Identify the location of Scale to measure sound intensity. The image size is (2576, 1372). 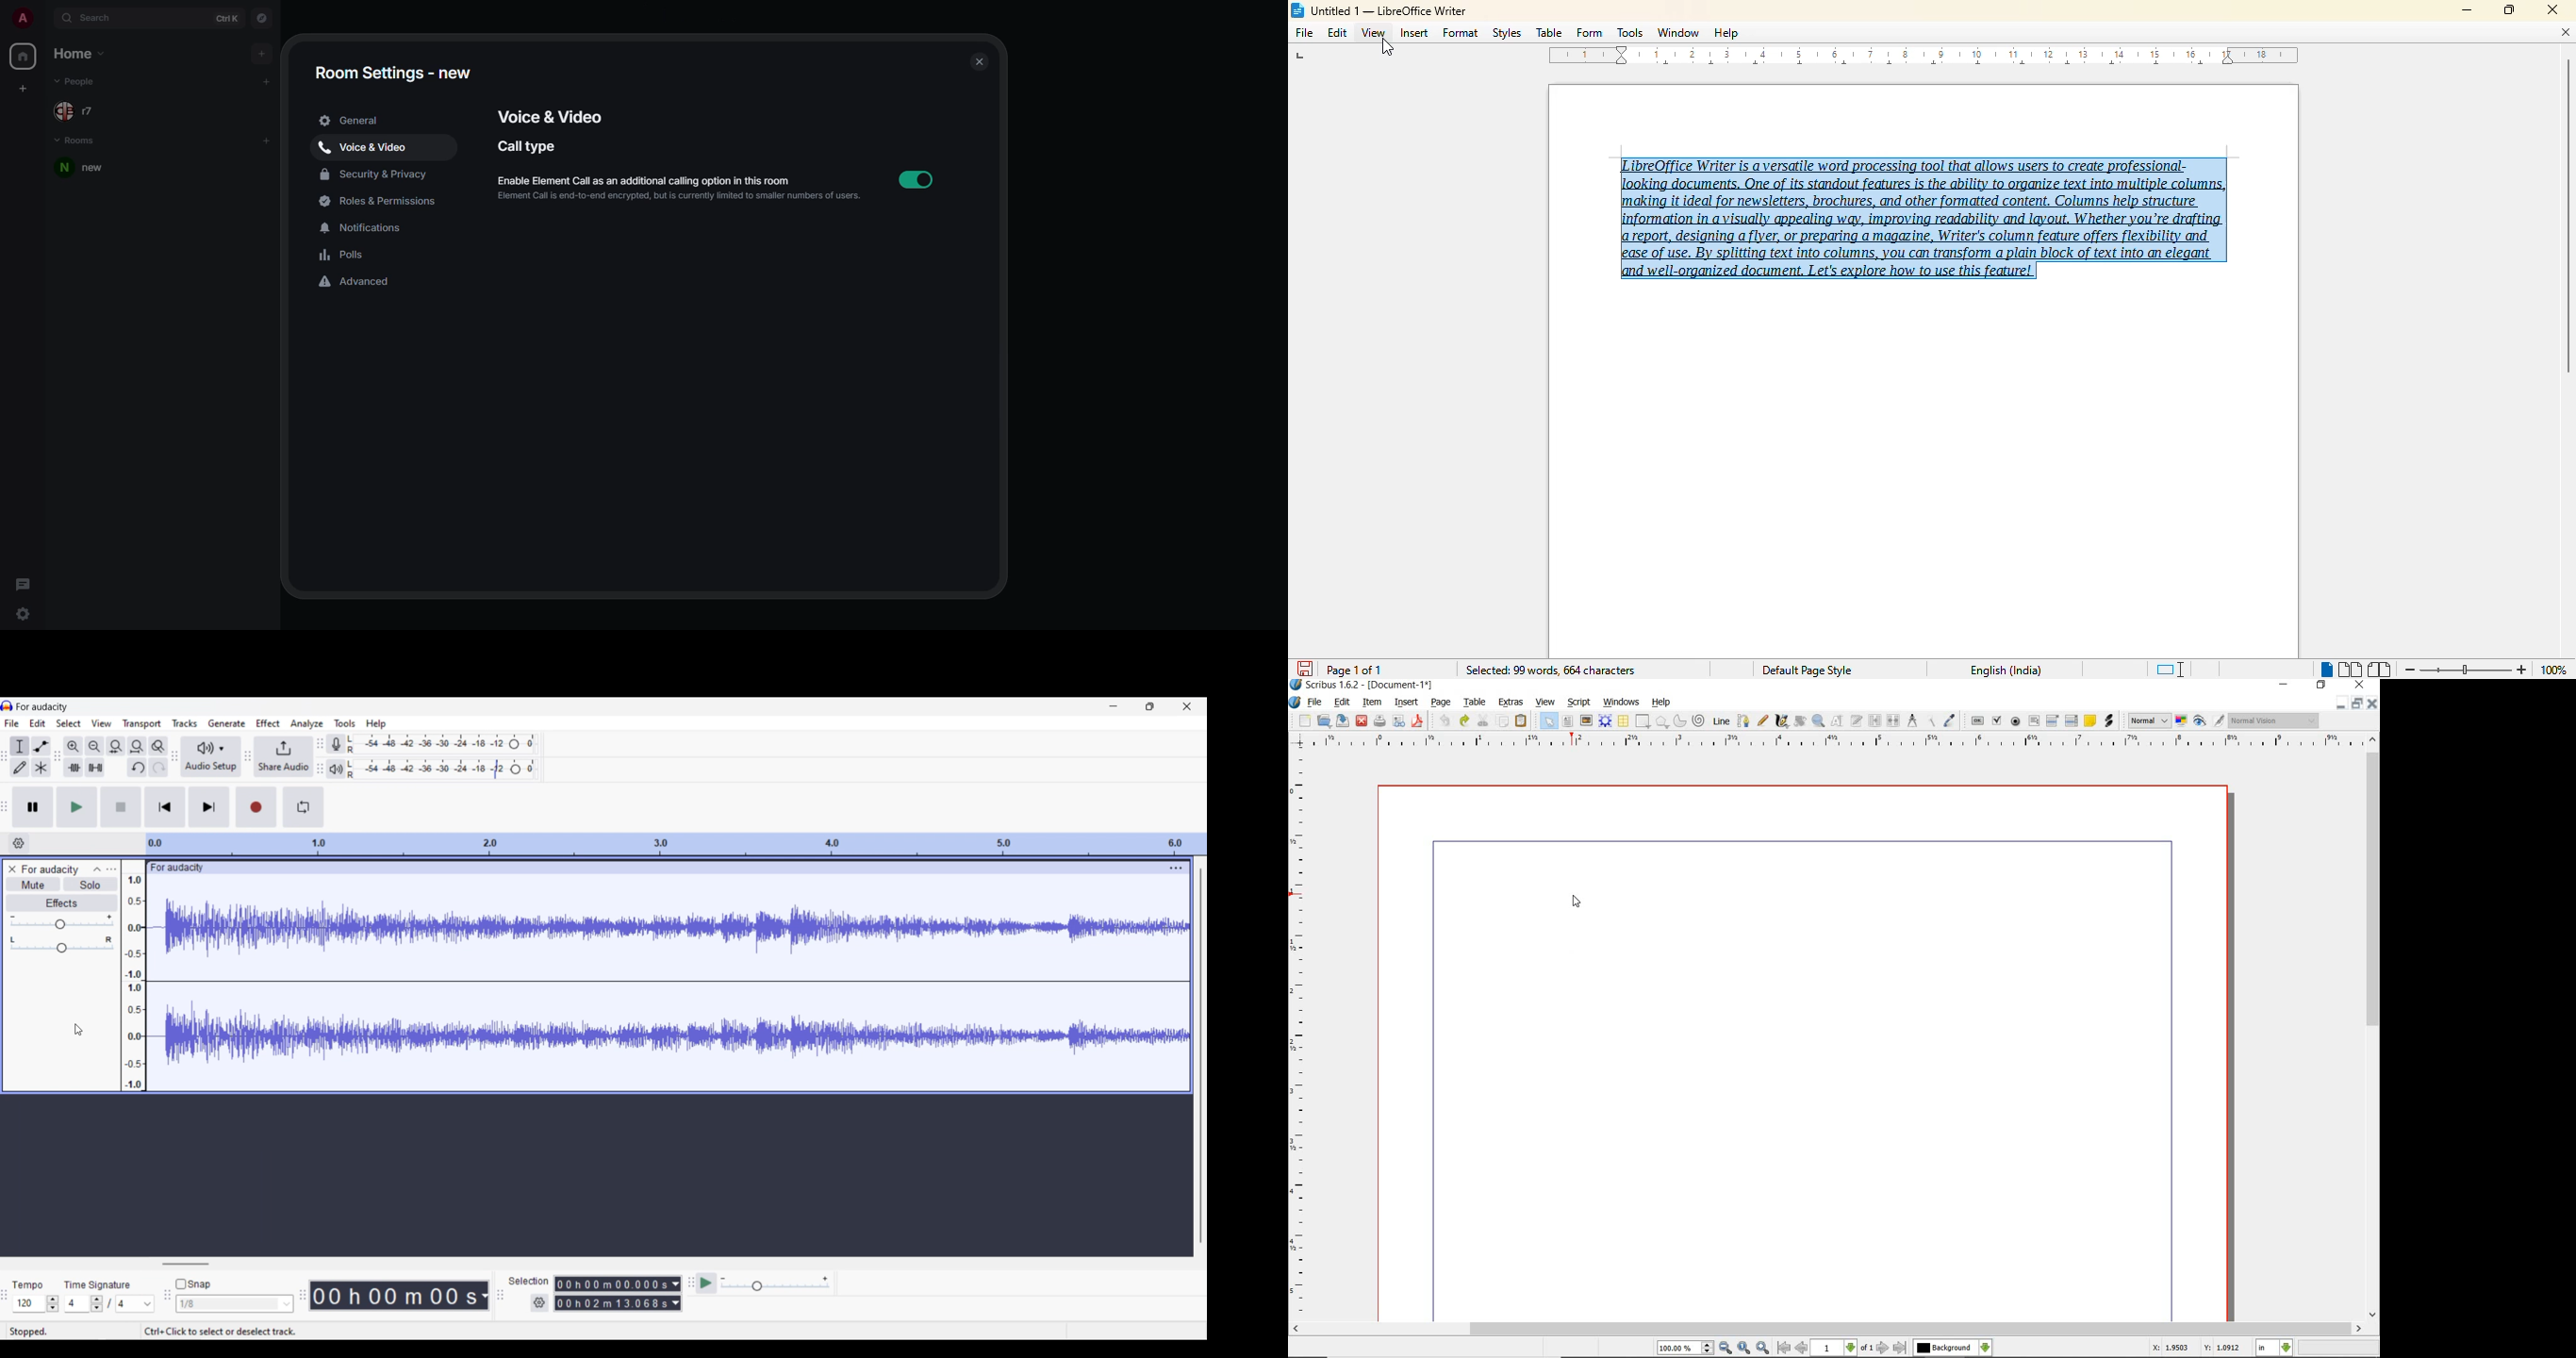
(133, 983).